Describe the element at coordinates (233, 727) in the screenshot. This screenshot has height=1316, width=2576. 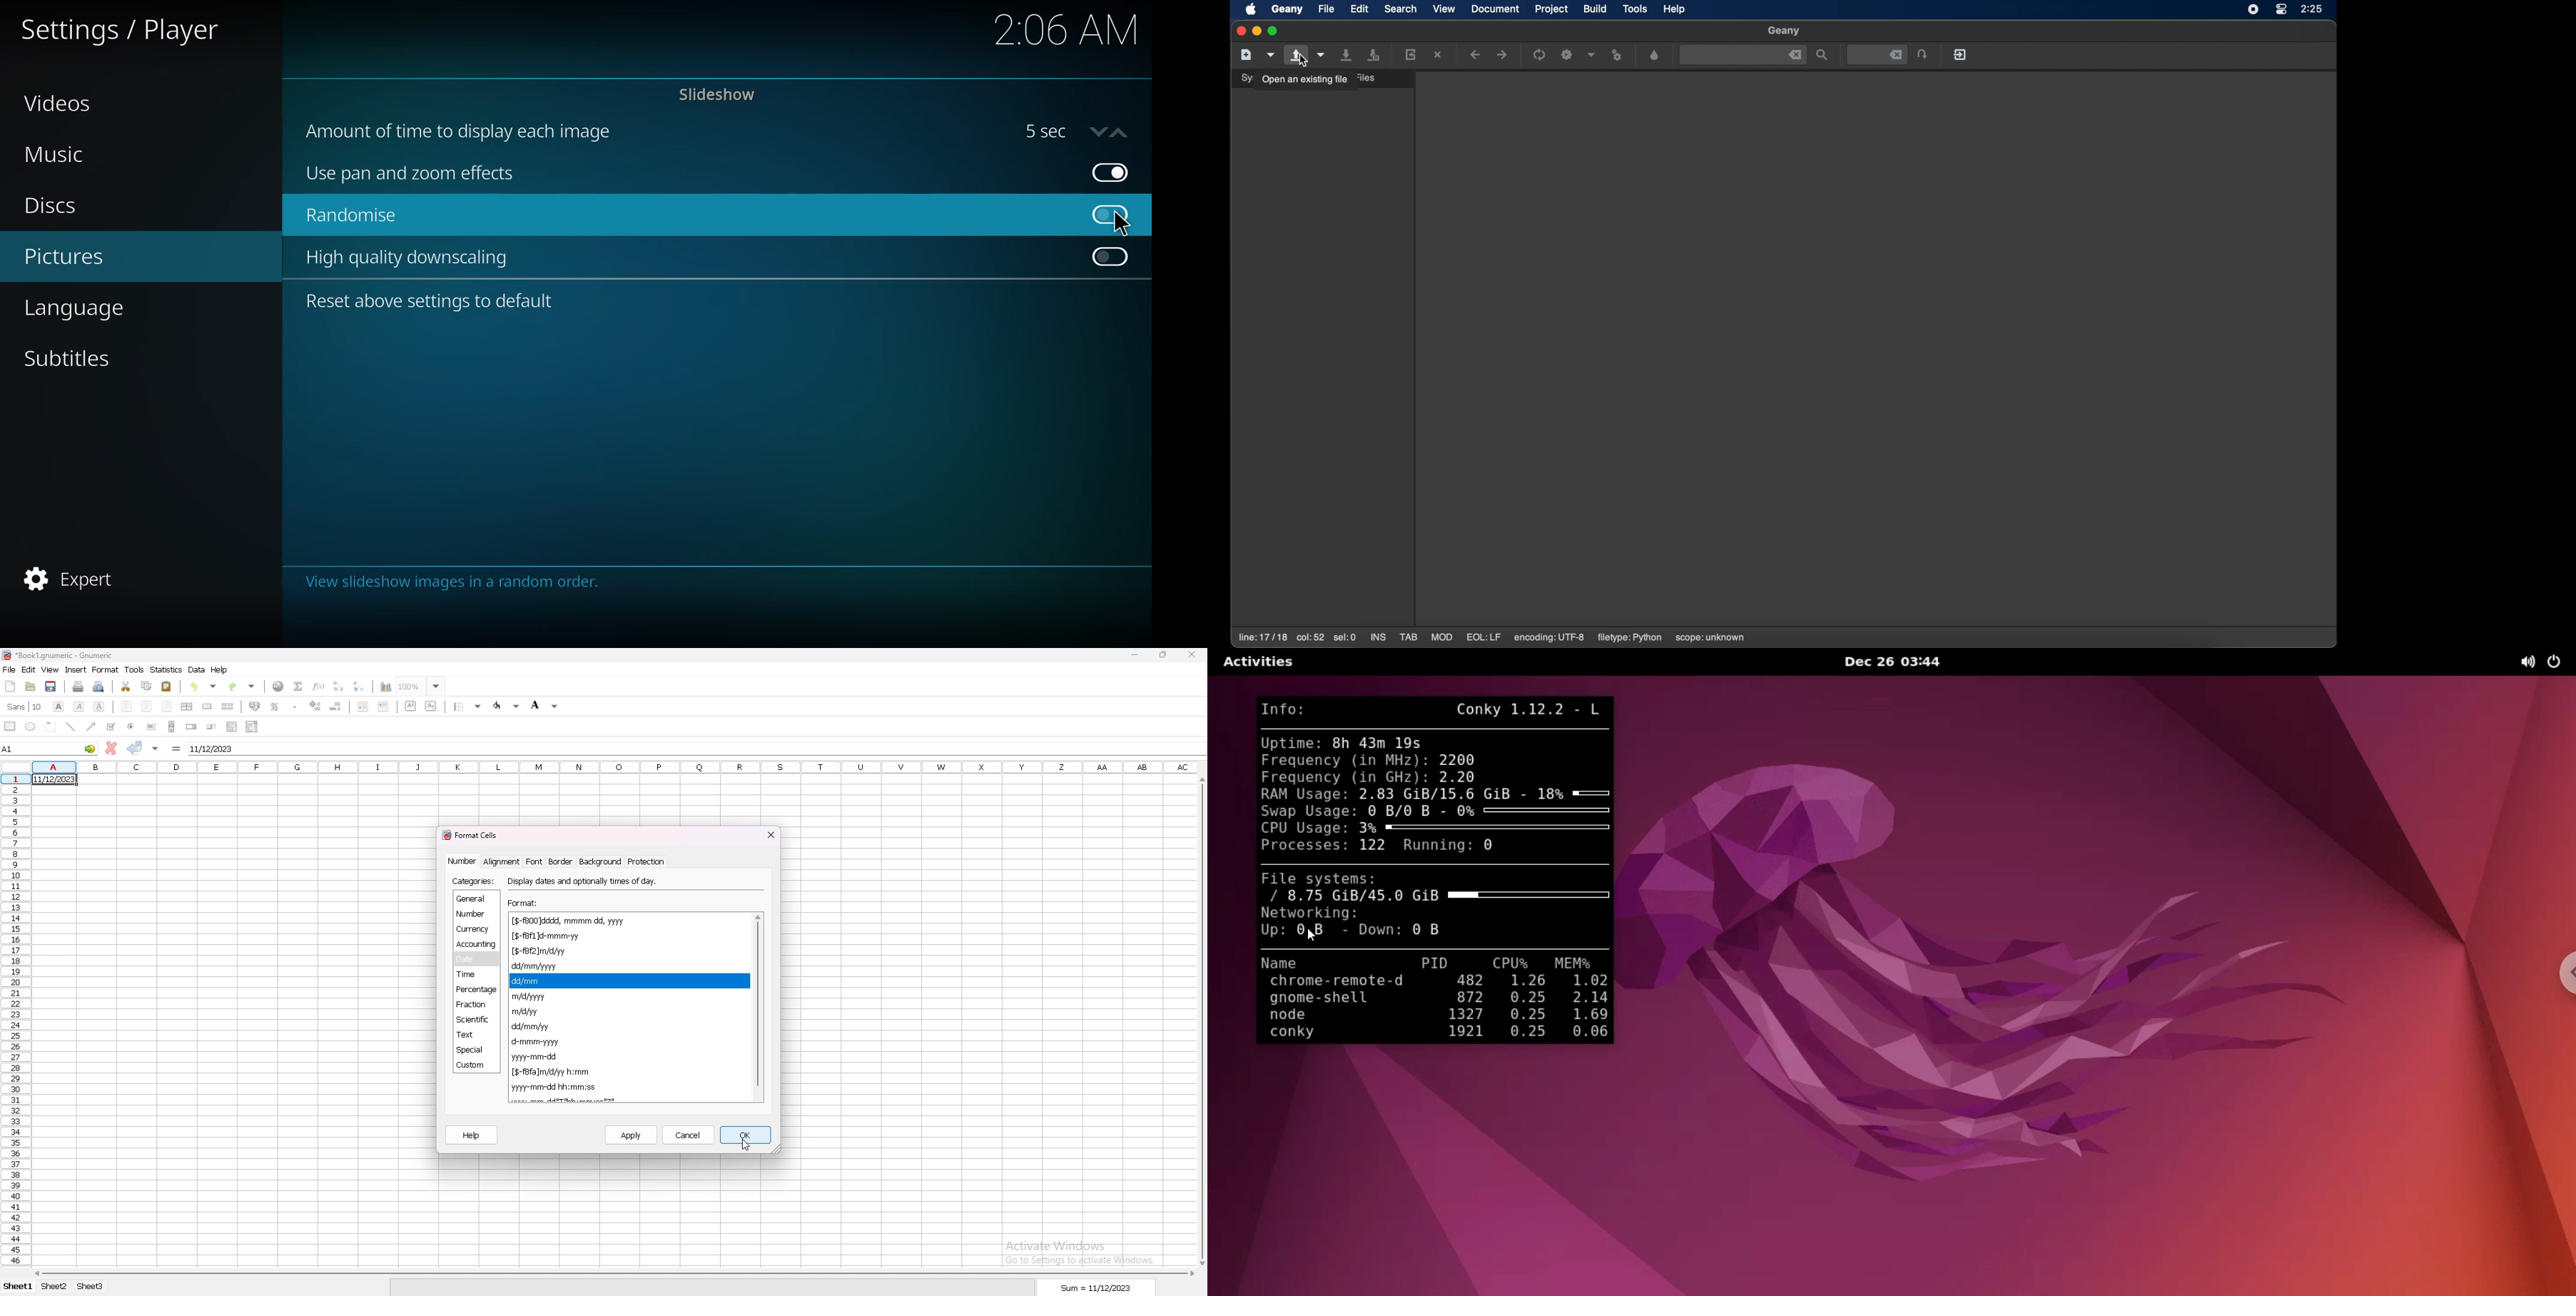
I see `list` at that location.